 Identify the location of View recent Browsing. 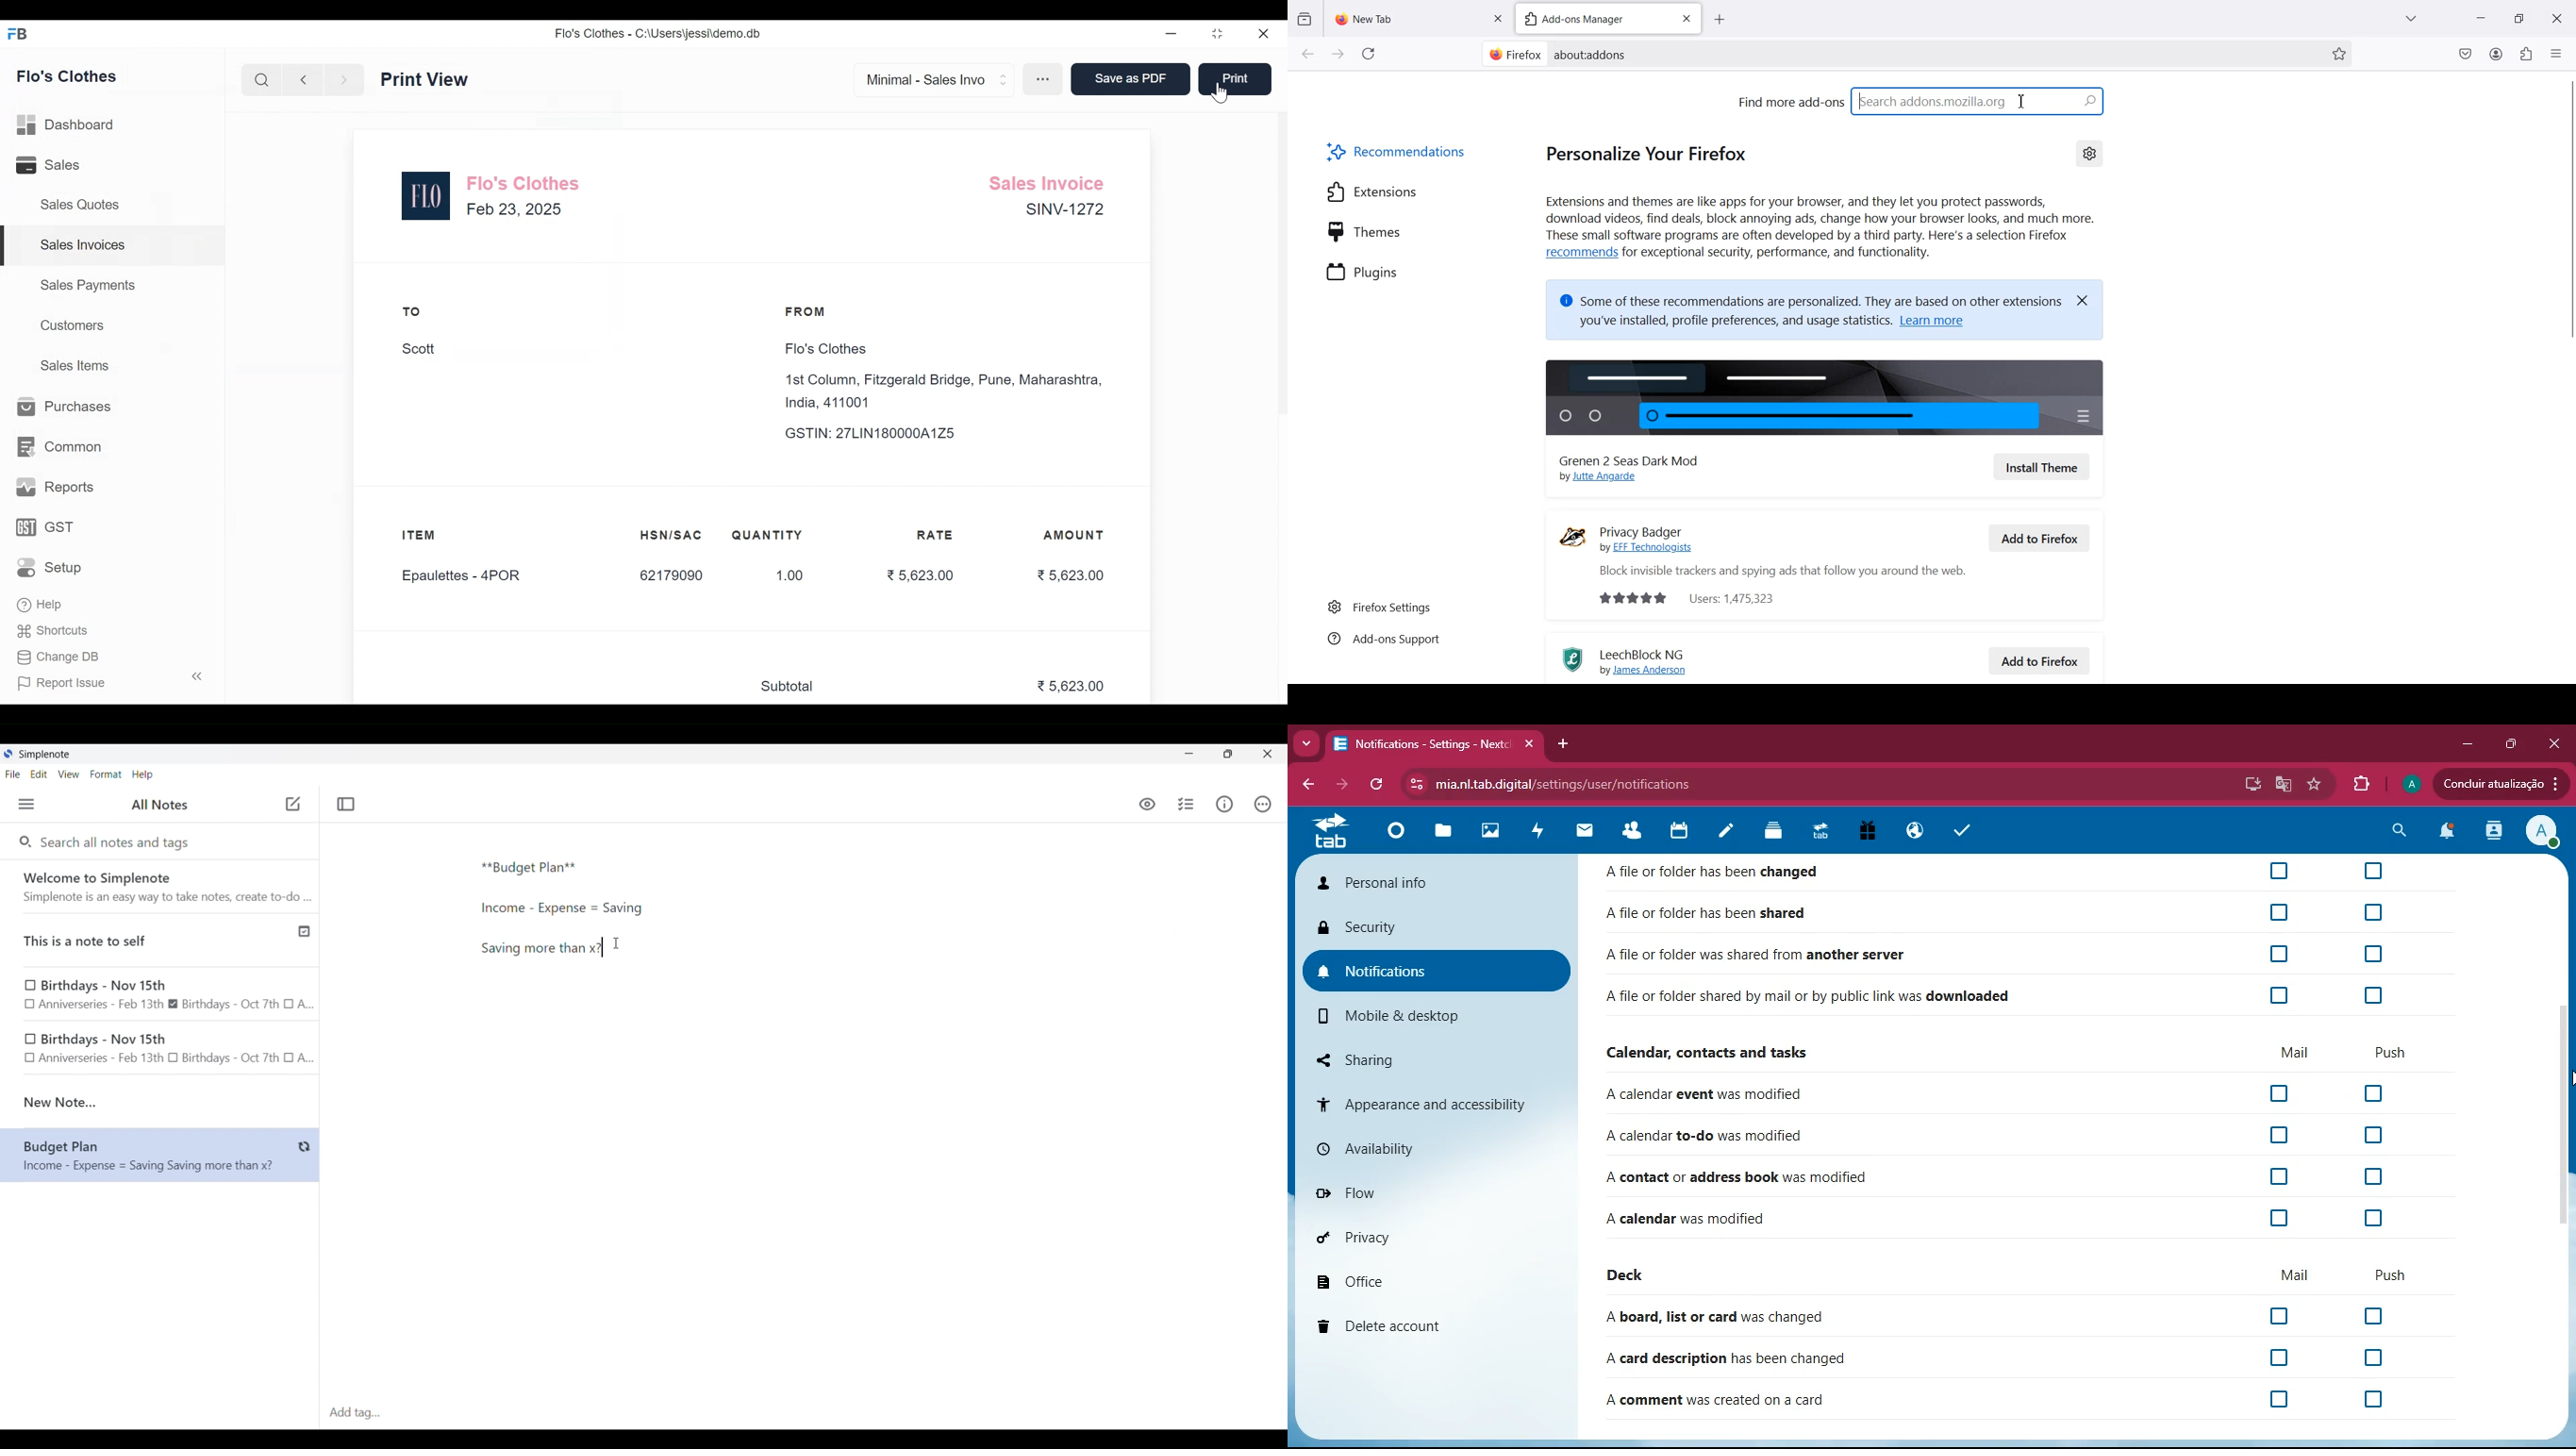
(1305, 19).